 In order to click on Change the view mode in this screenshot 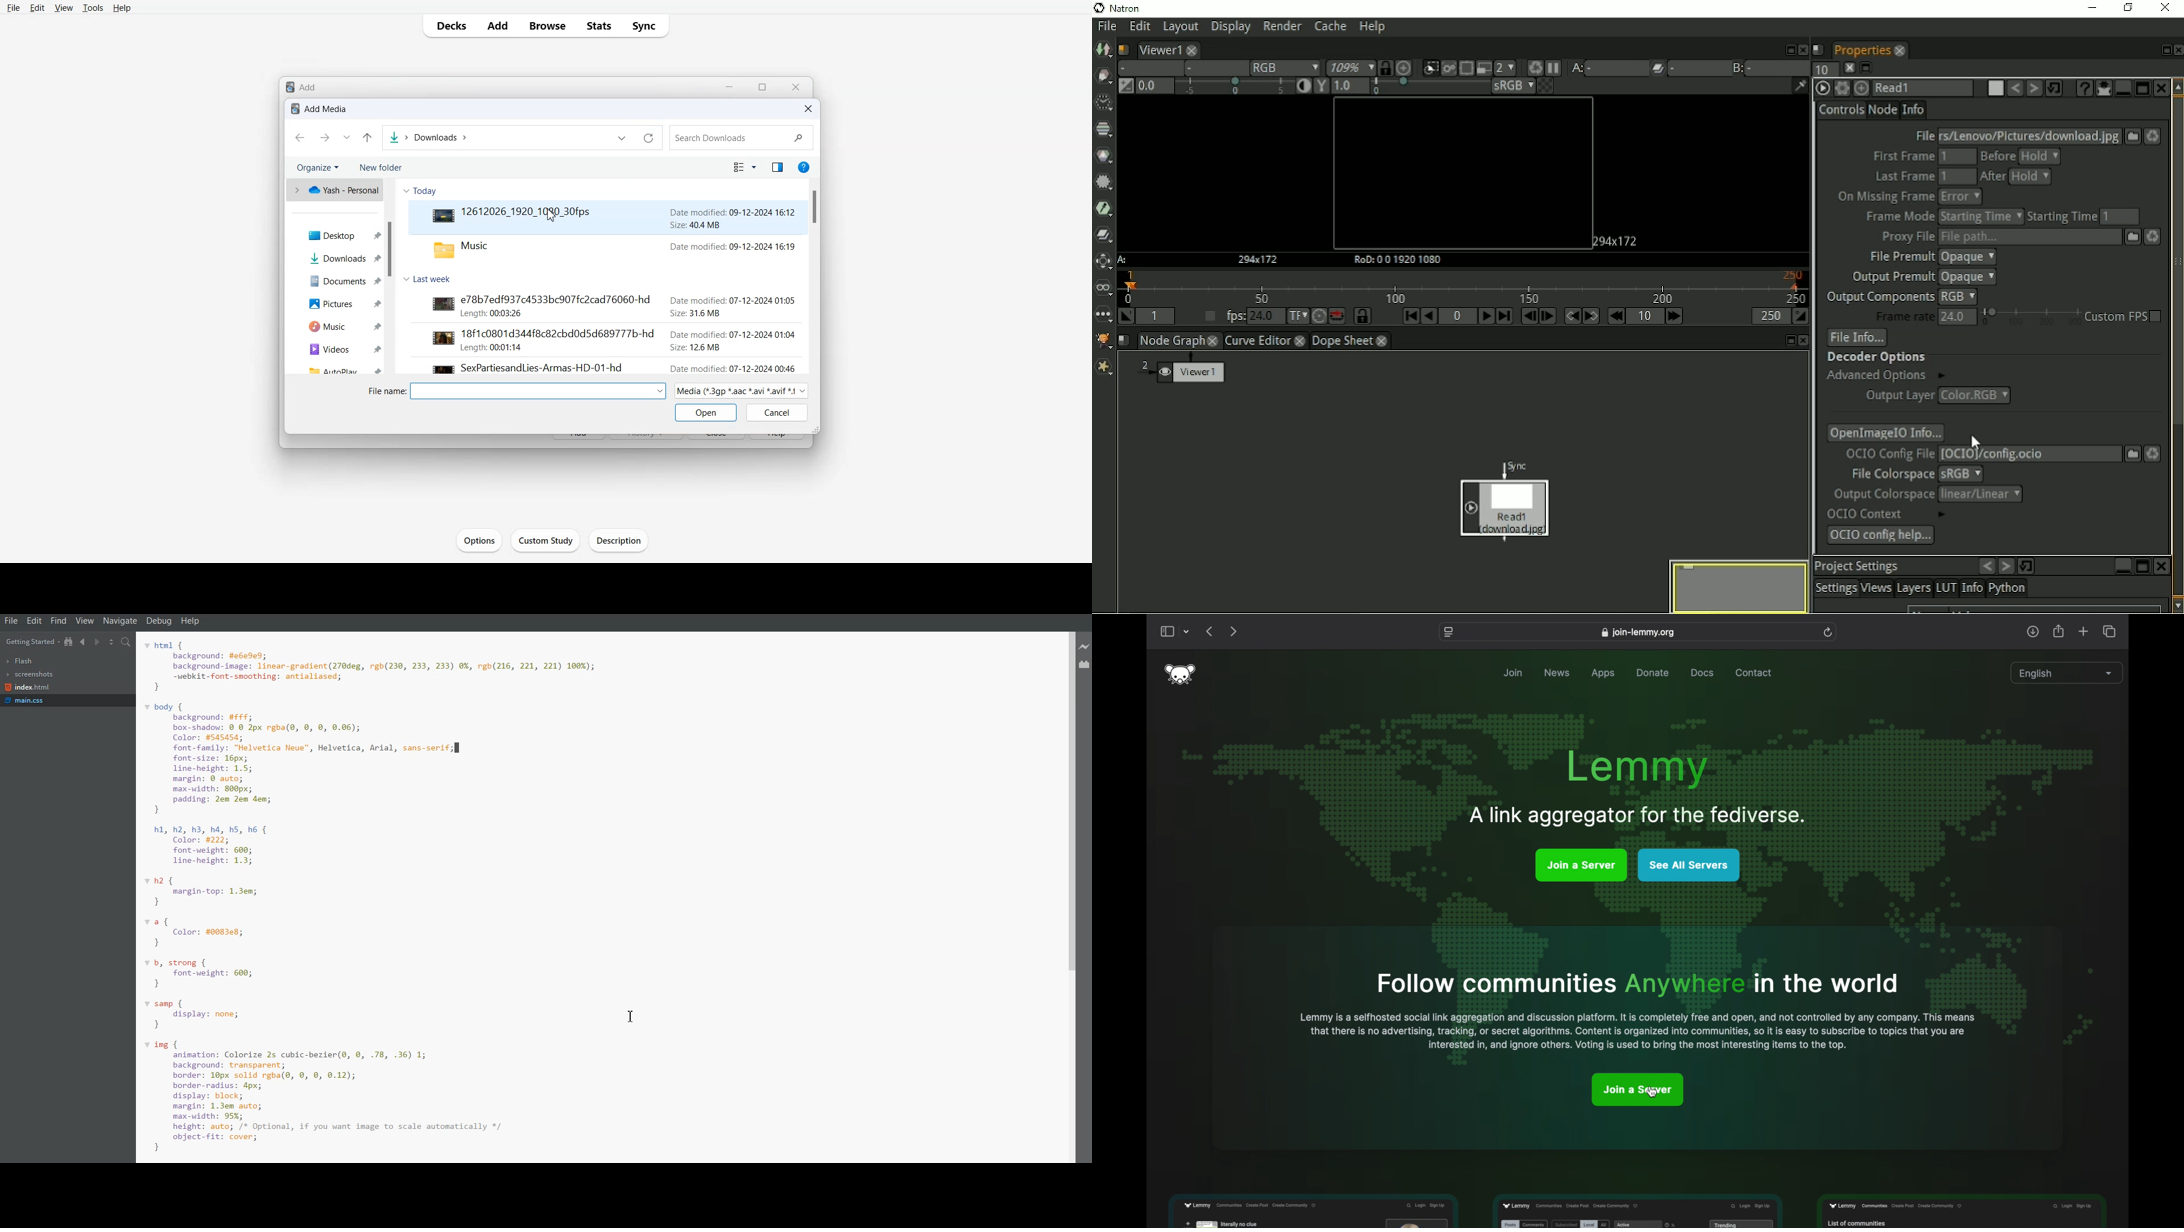, I will do `click(743, 166)`.